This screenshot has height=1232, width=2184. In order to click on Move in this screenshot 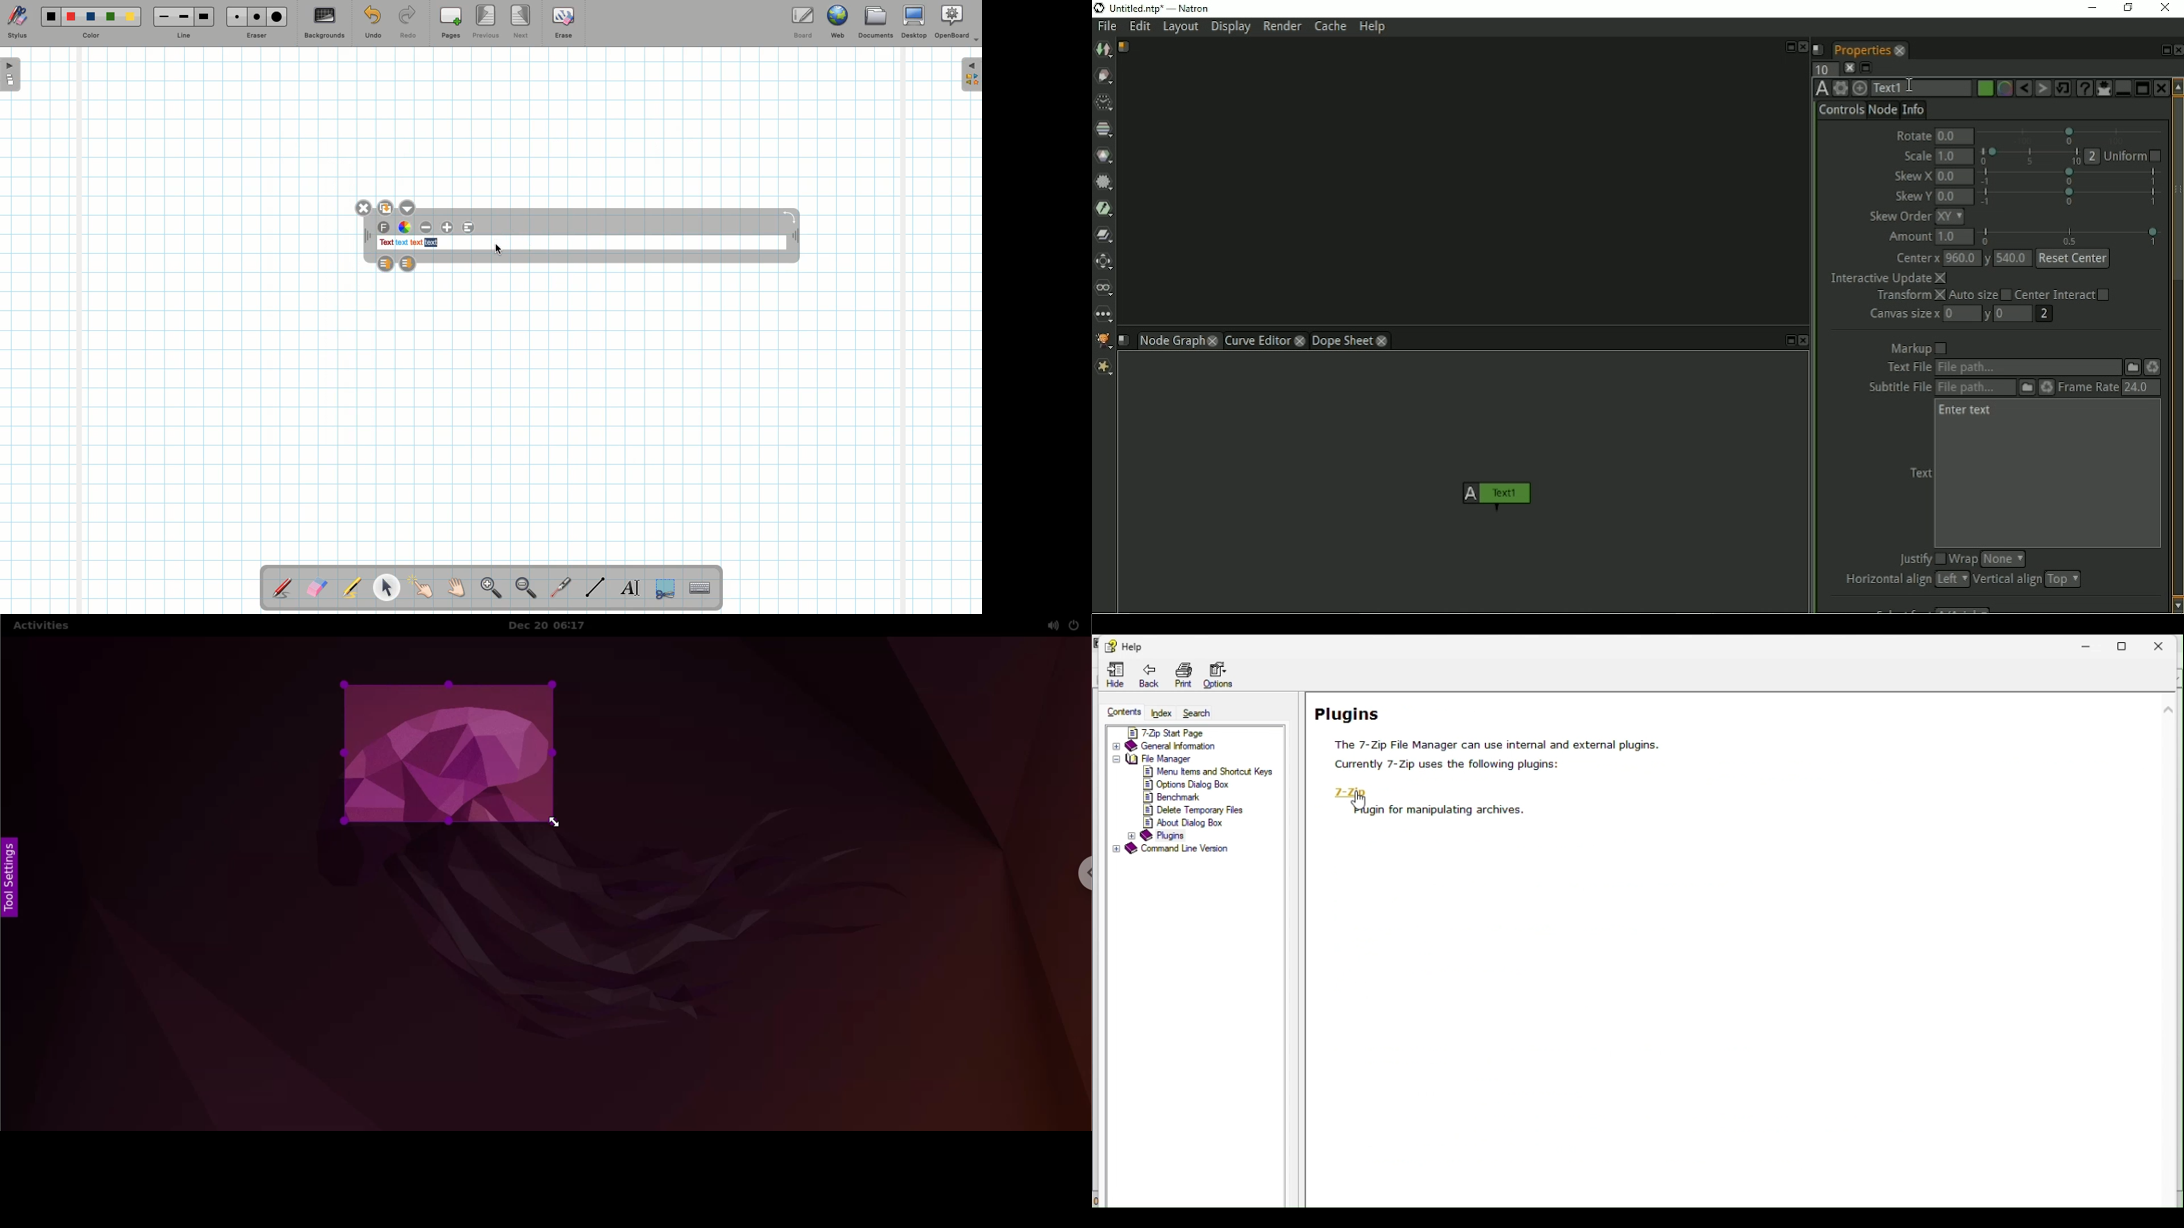, I will do `click(794, 237)`.